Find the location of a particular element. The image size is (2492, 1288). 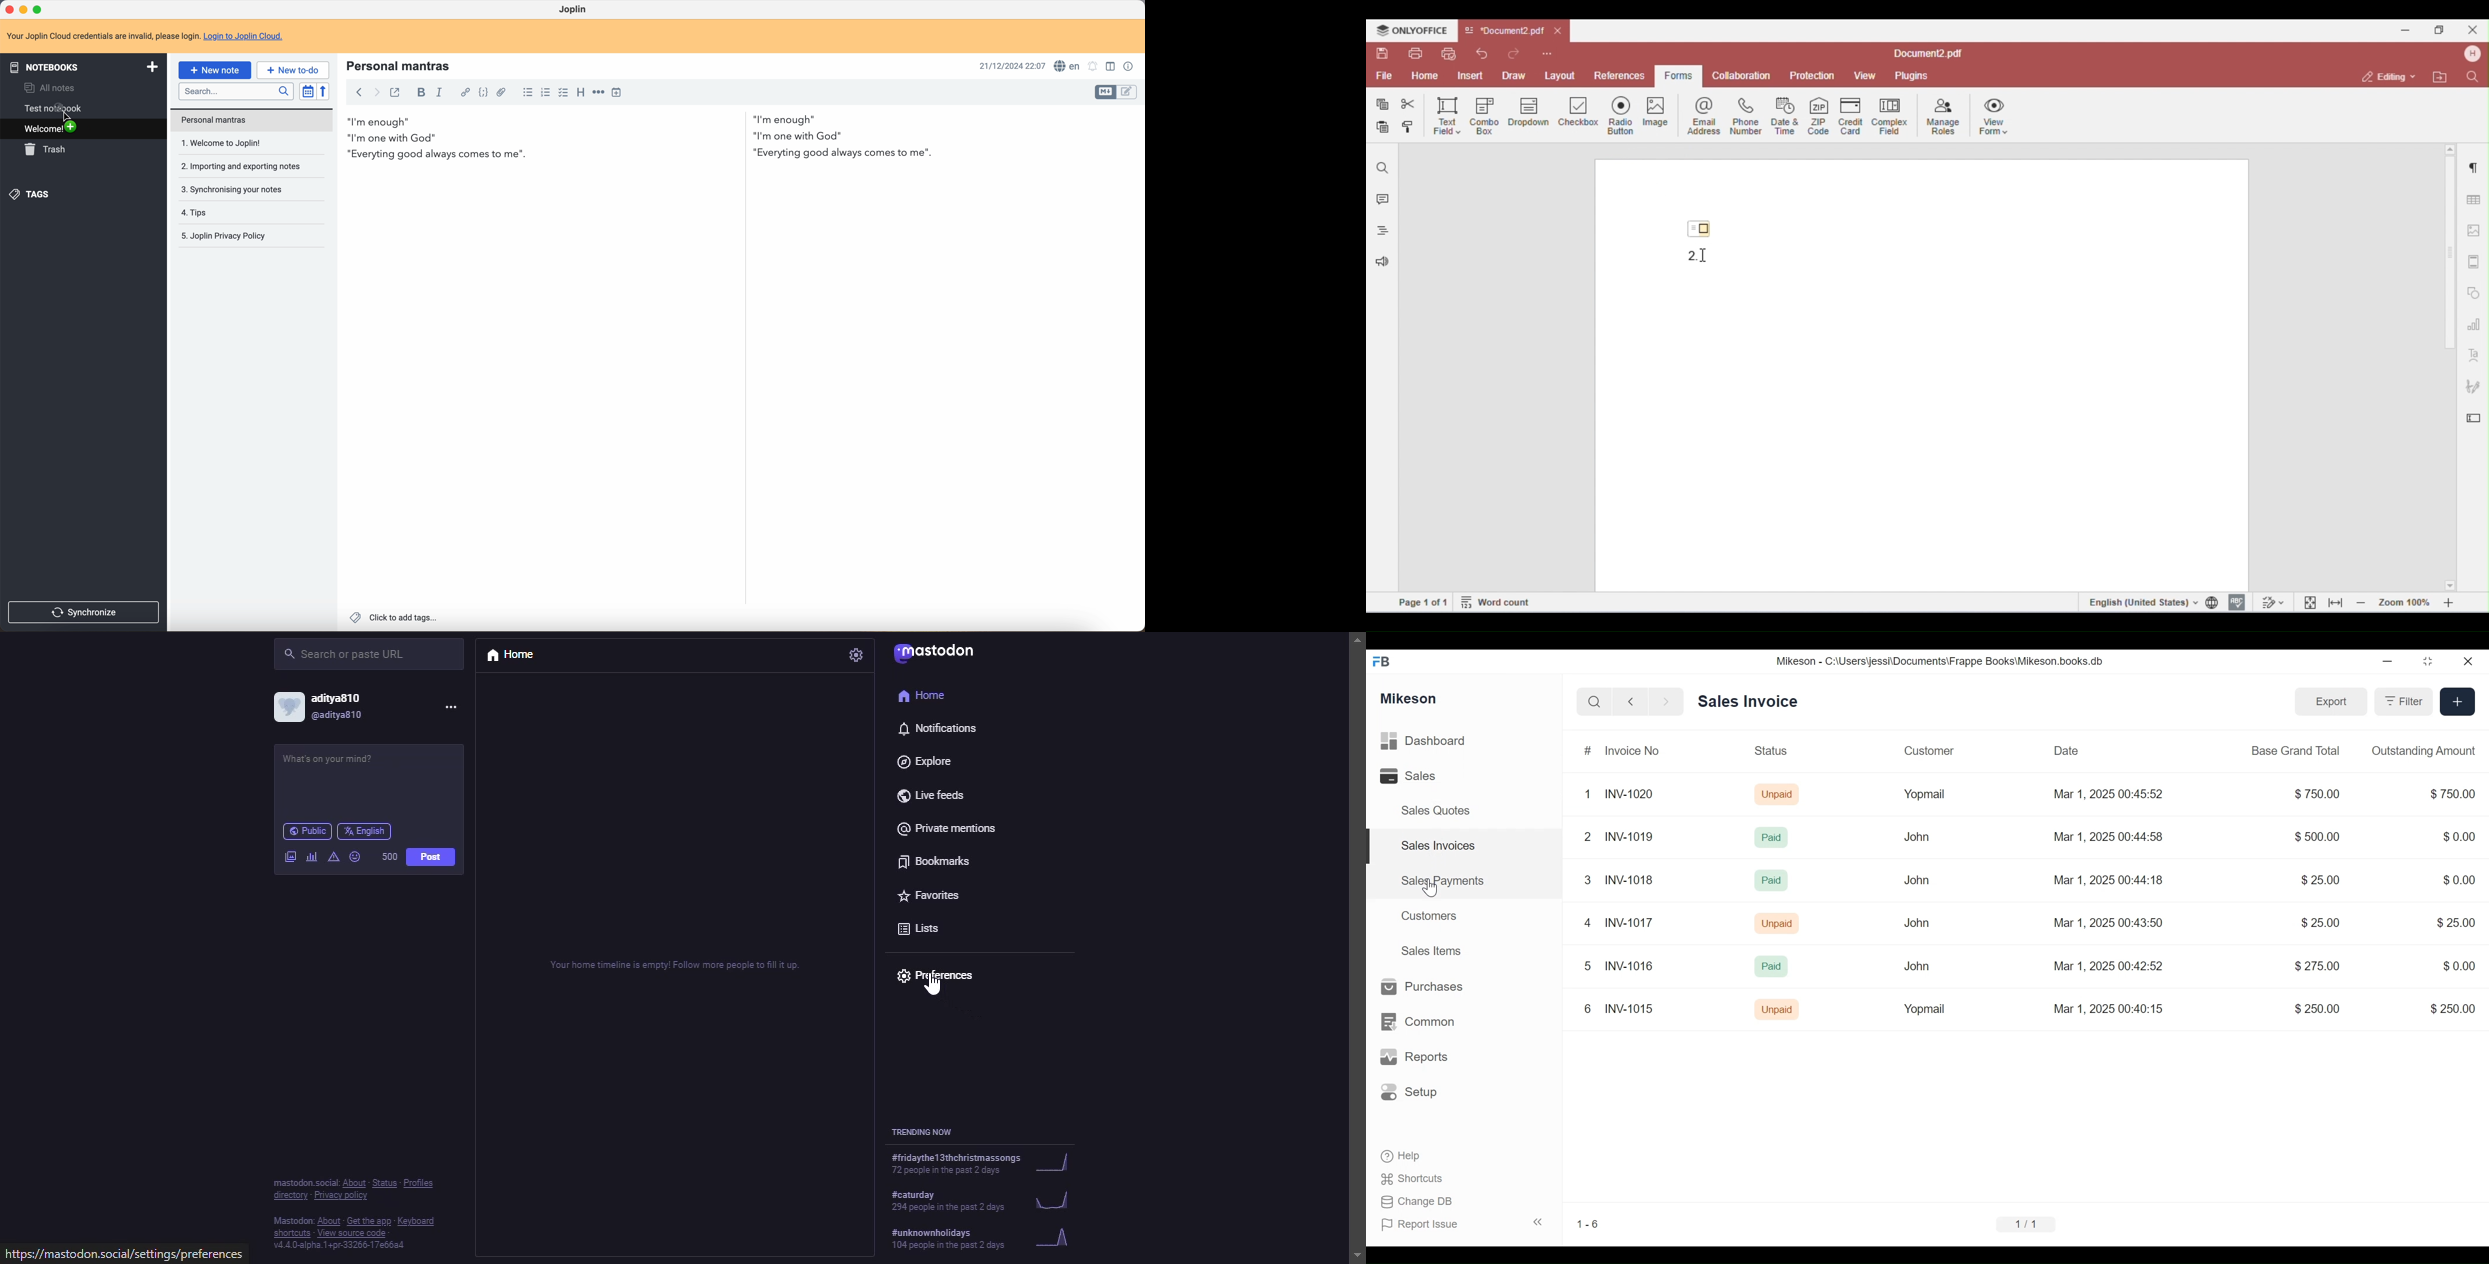

Sales Quotes is located at coordinates (1430, 810).